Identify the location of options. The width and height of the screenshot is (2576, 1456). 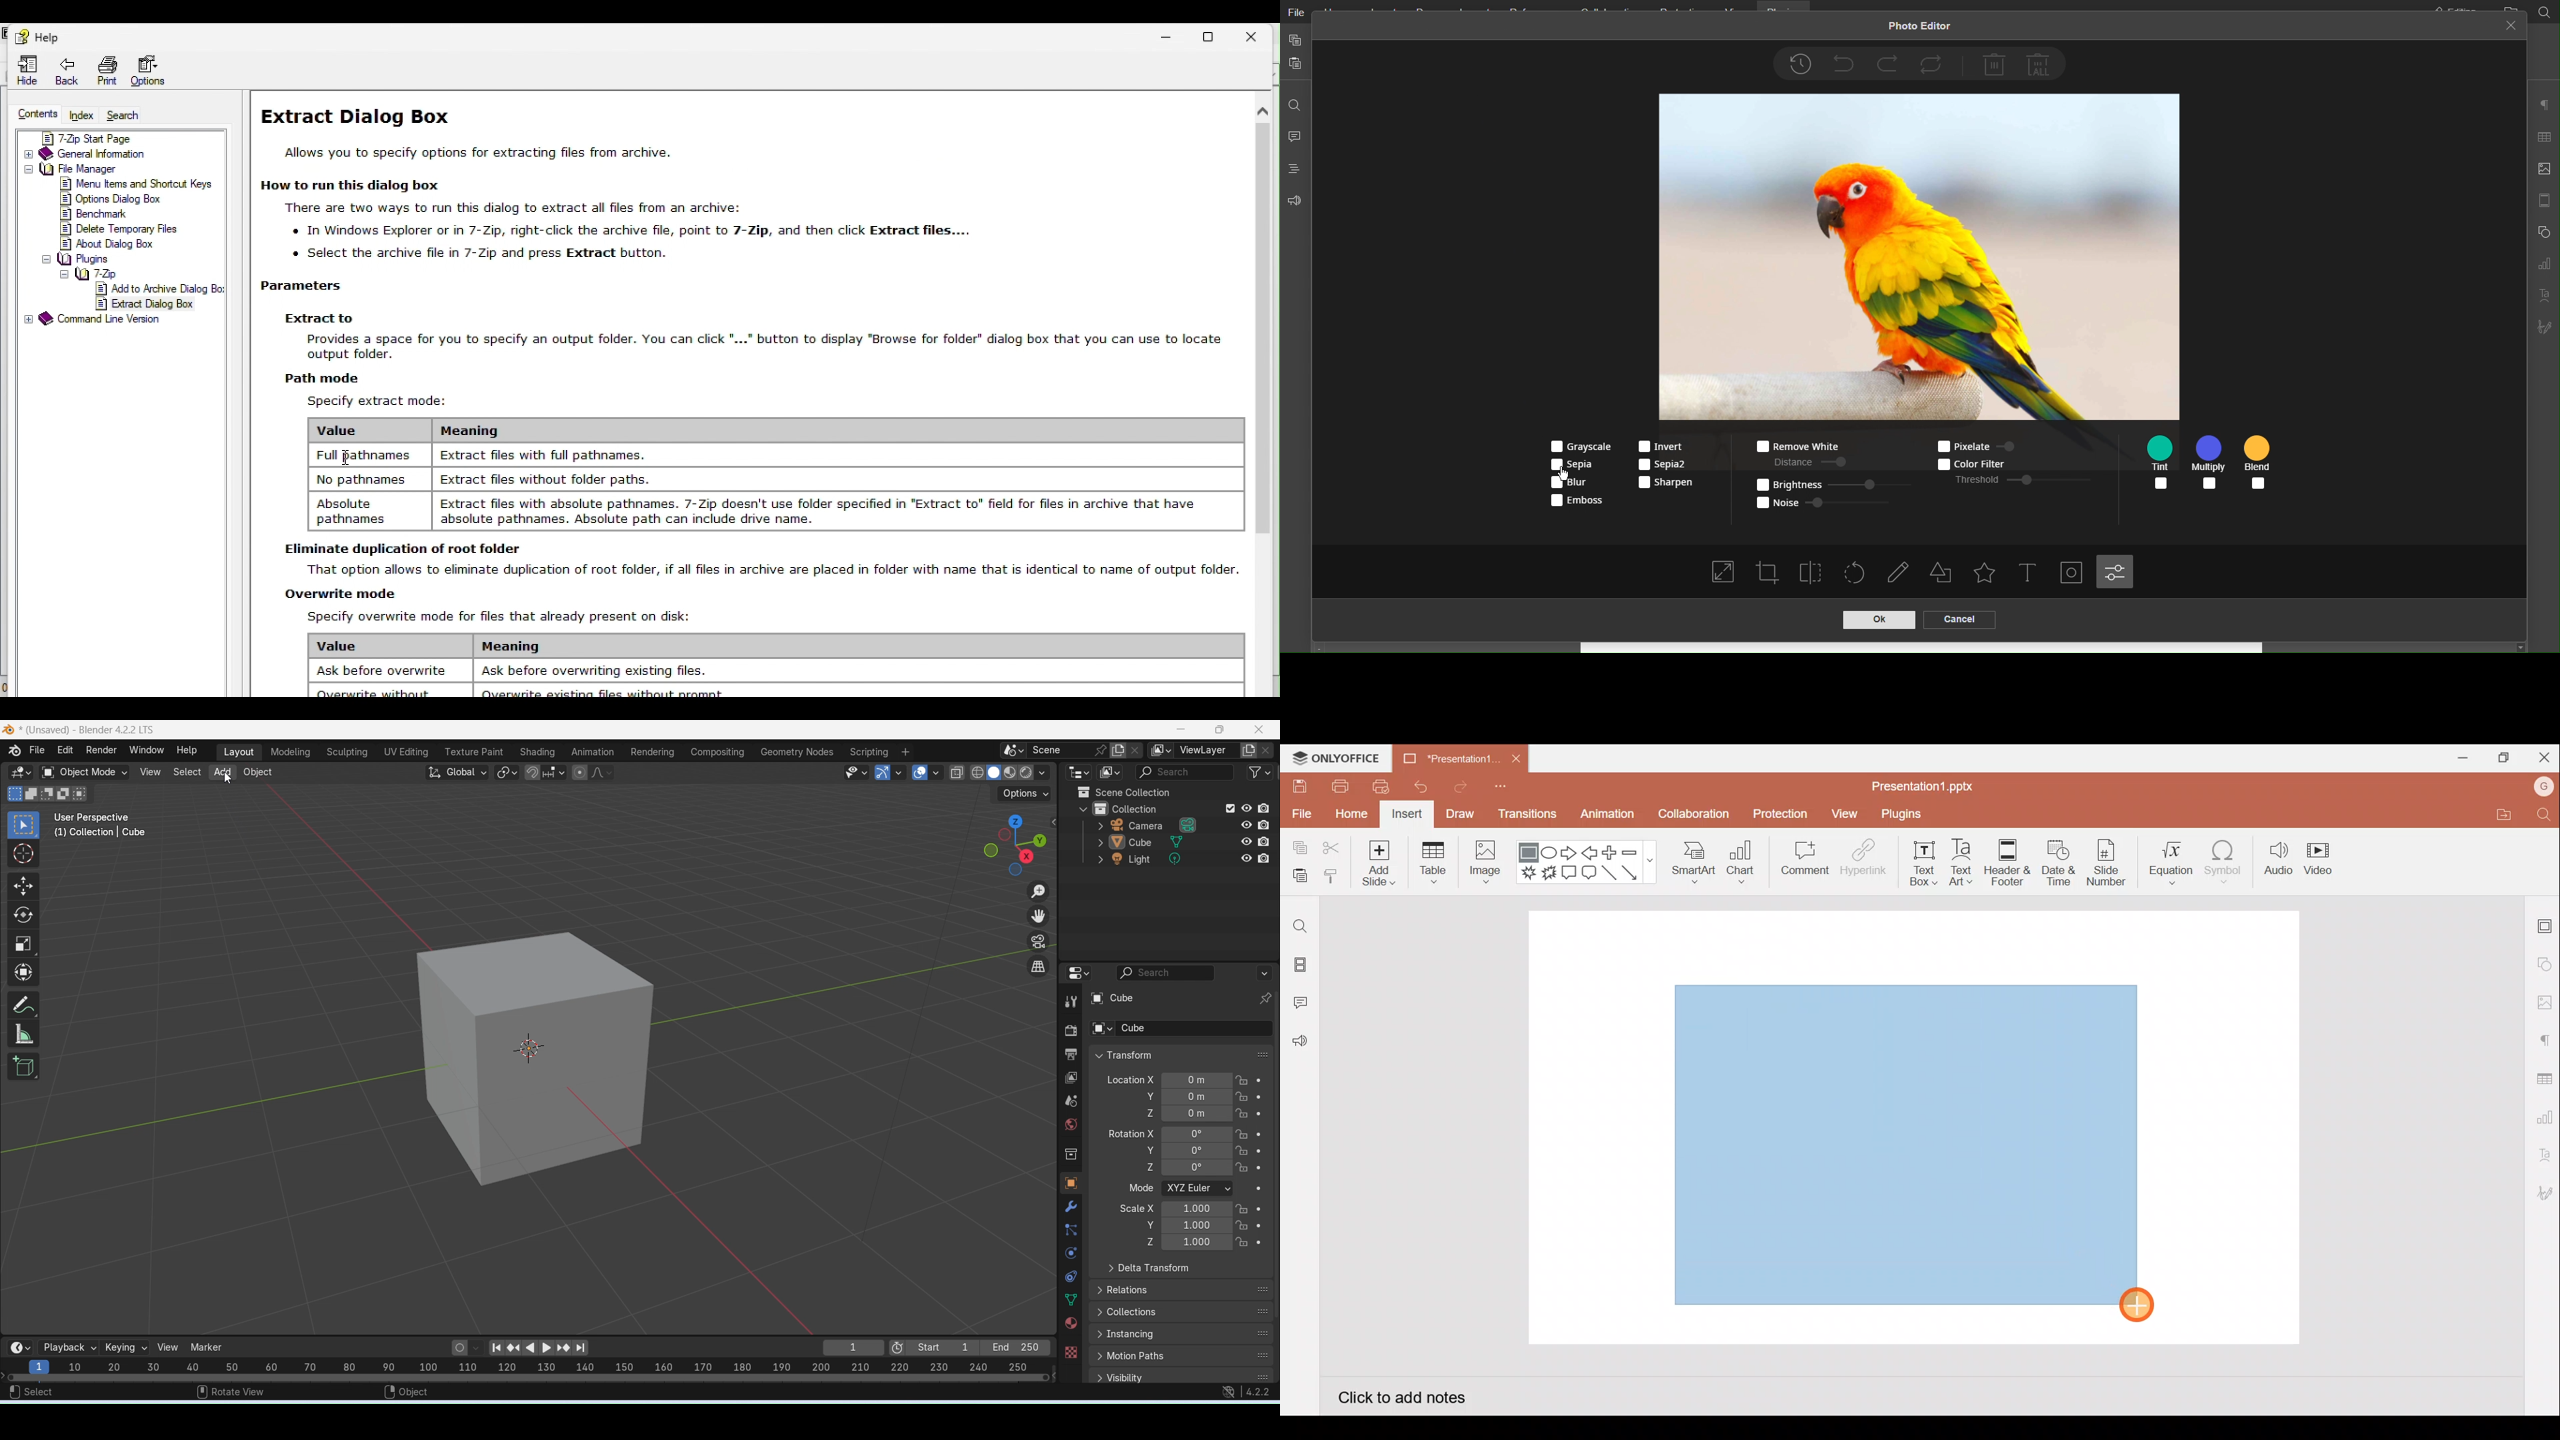
(112, 199).